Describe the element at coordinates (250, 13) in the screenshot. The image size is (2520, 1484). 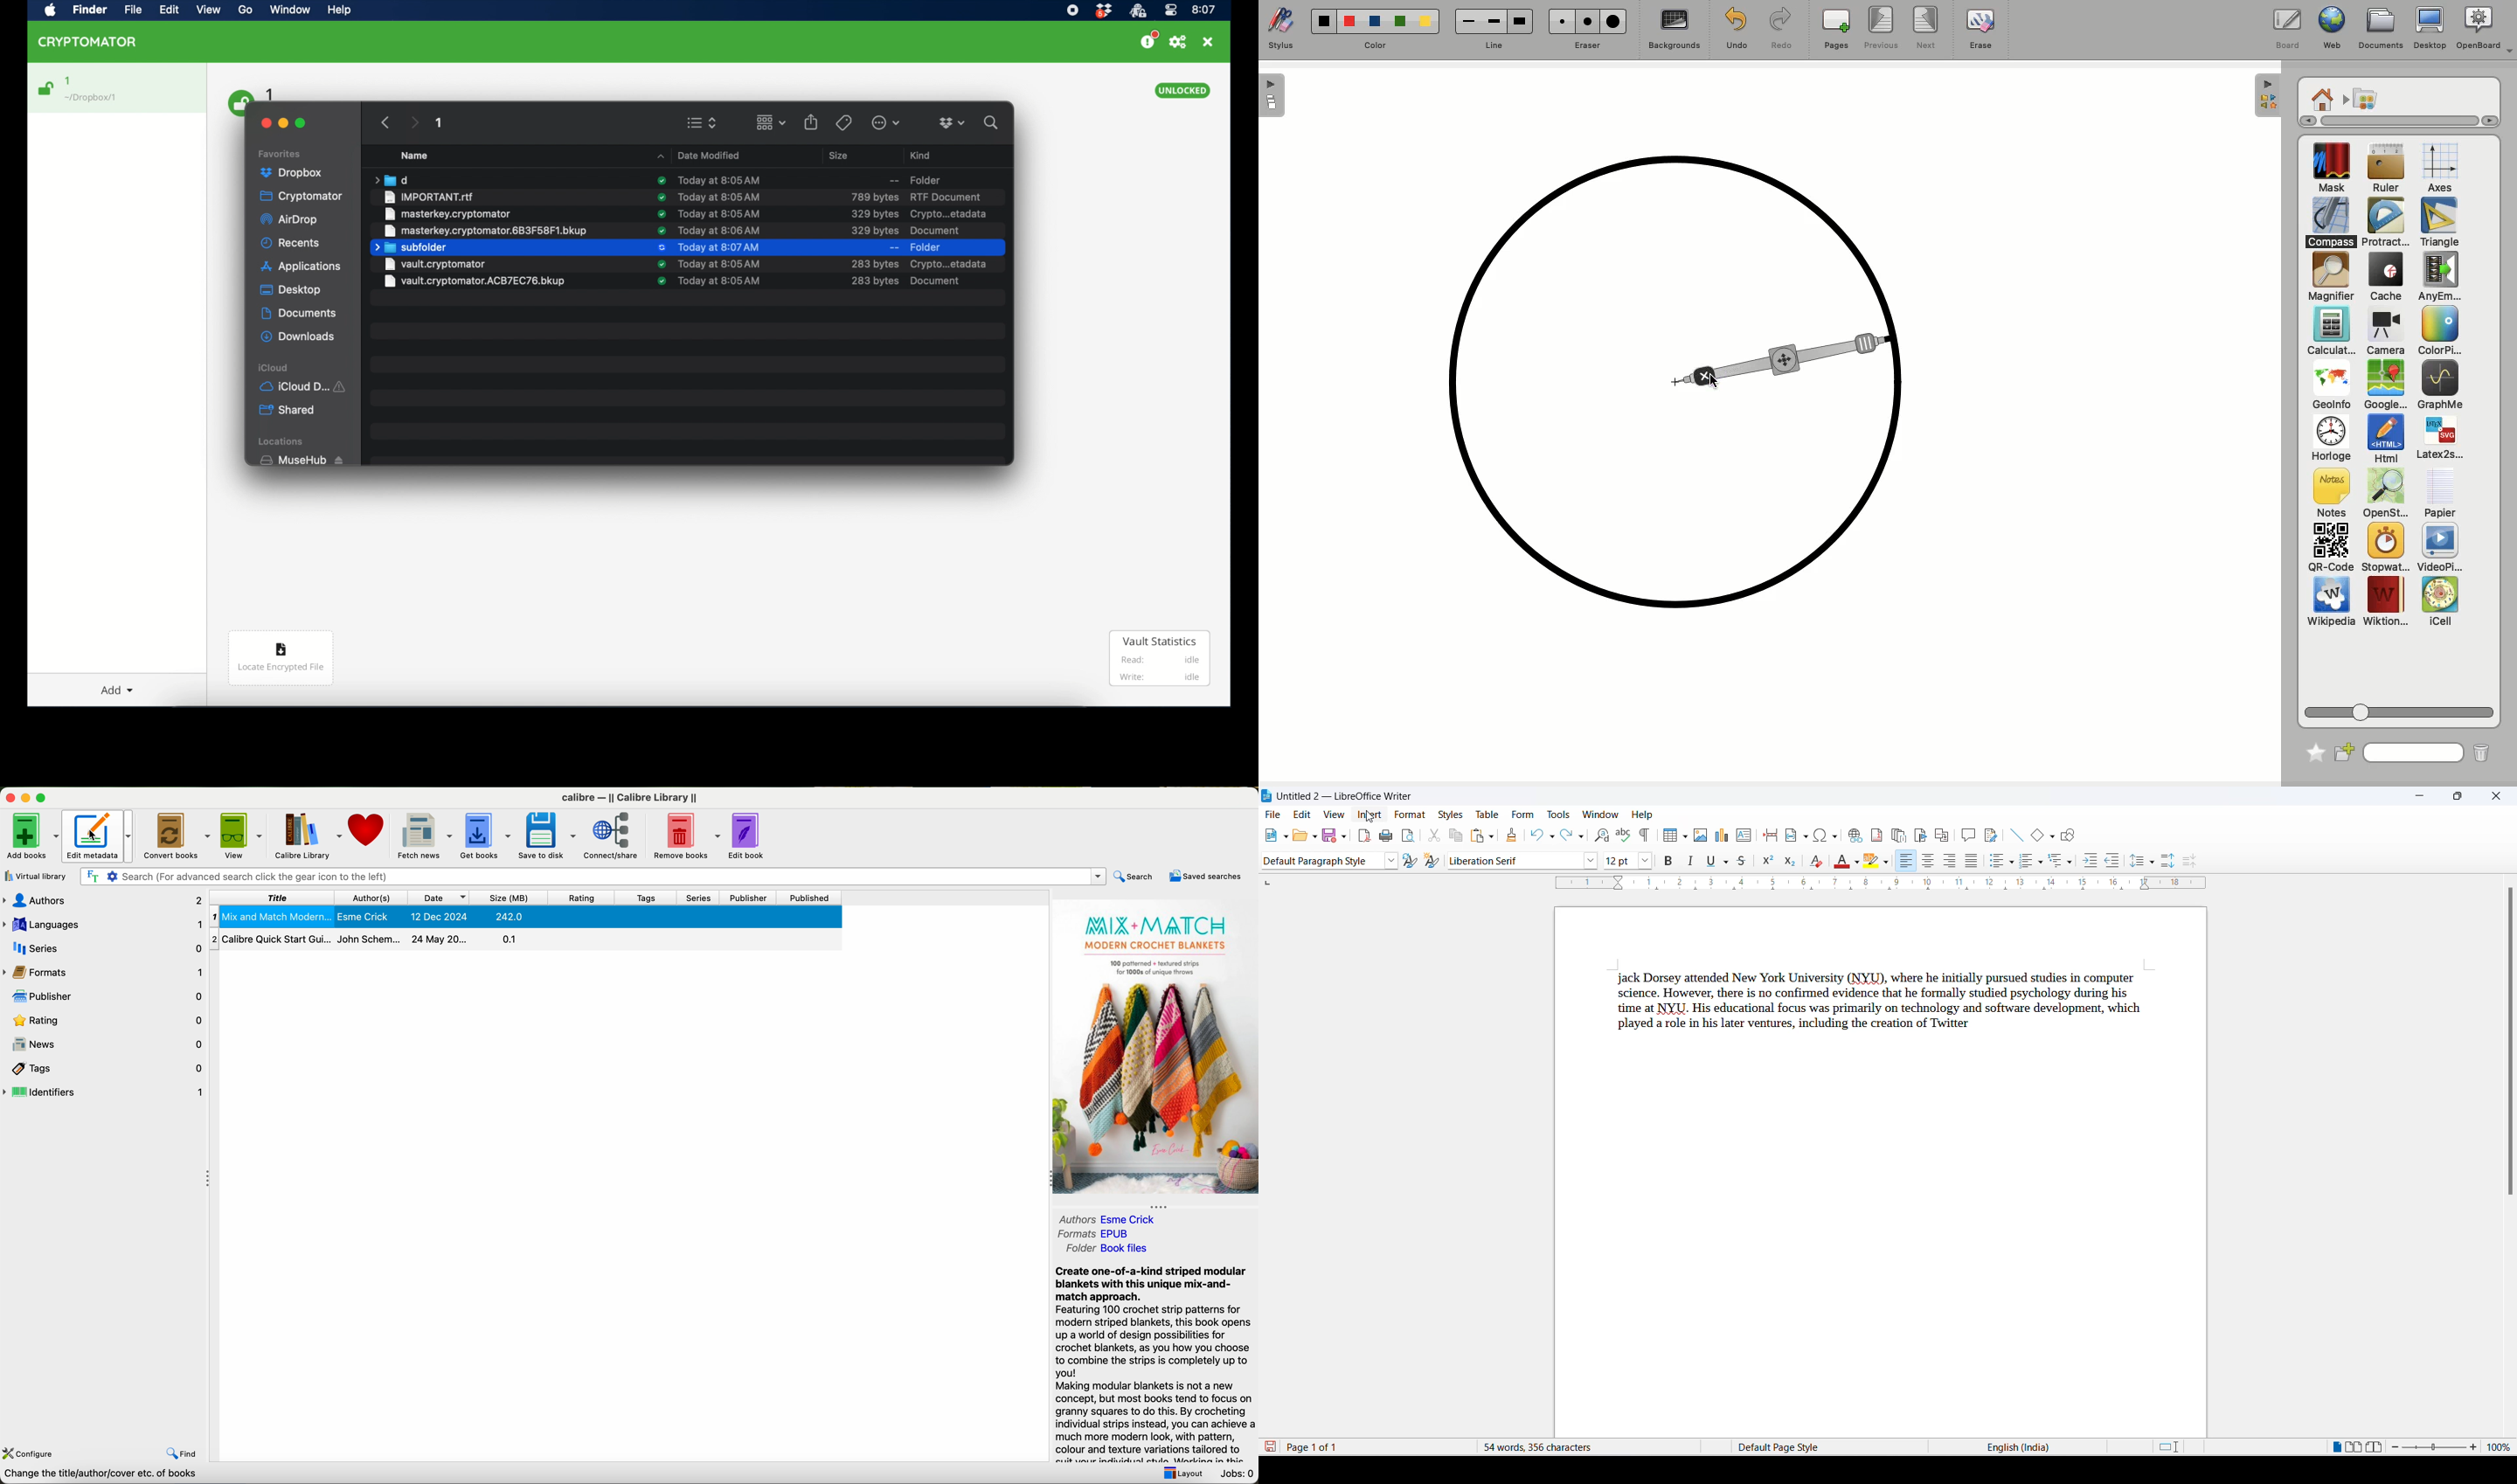
I see `Go` at that location.